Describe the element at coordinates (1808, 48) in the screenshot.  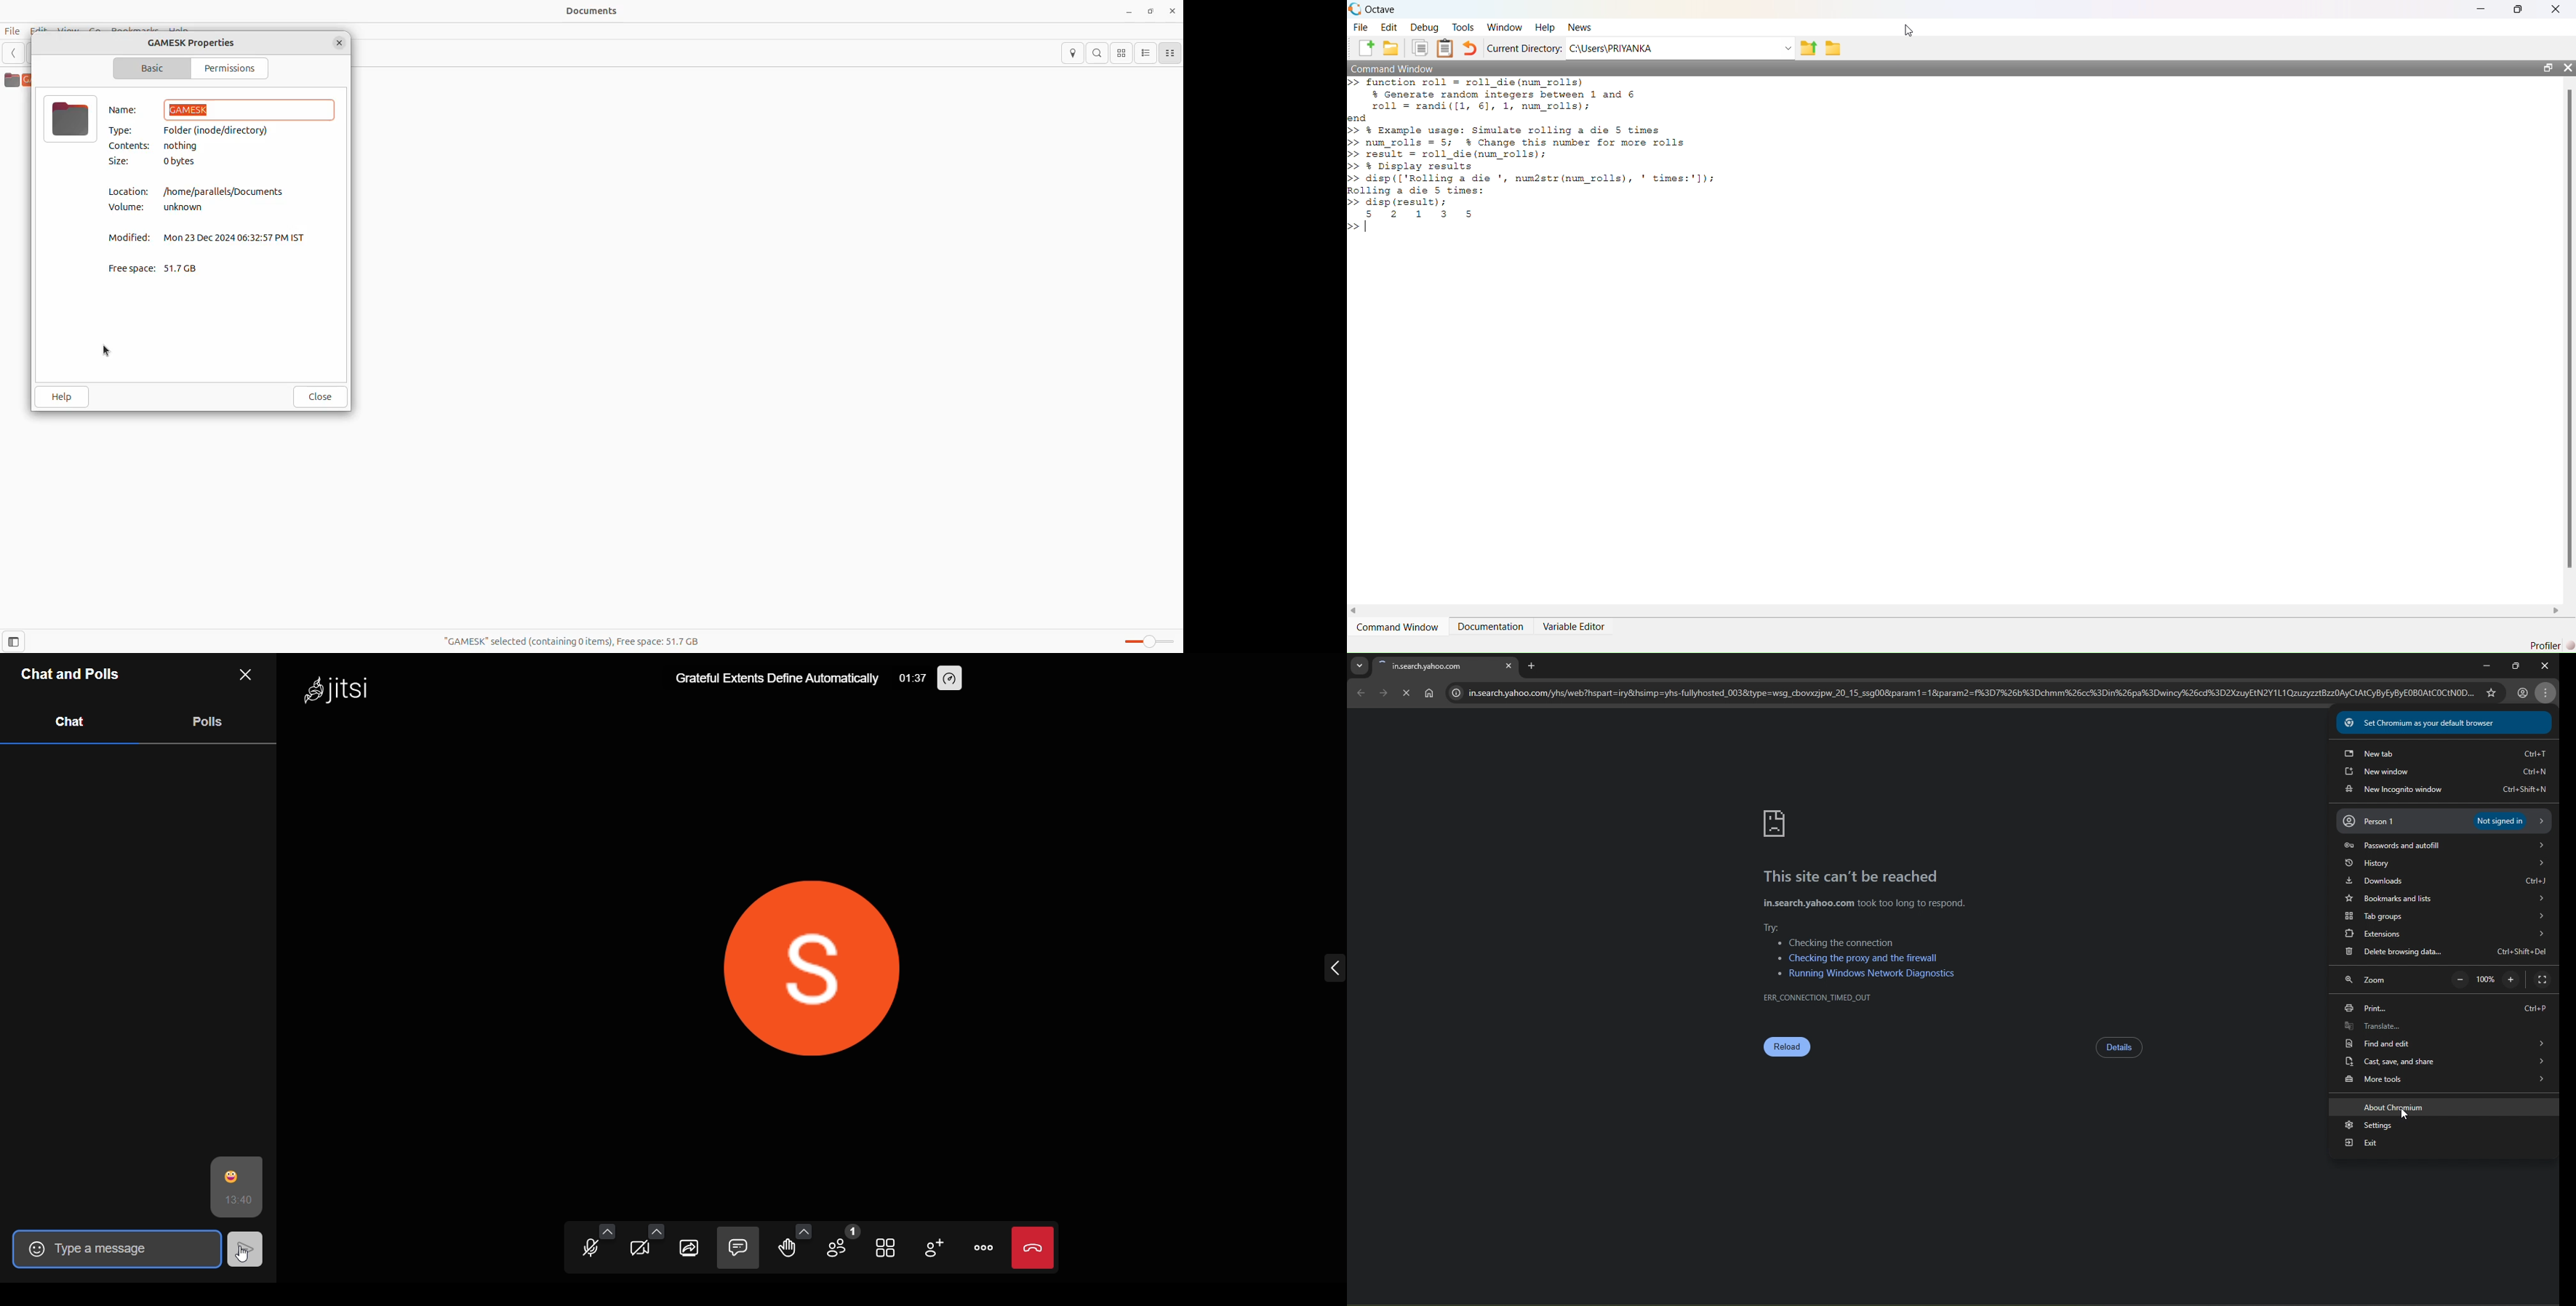
I see `share folder` at that location.